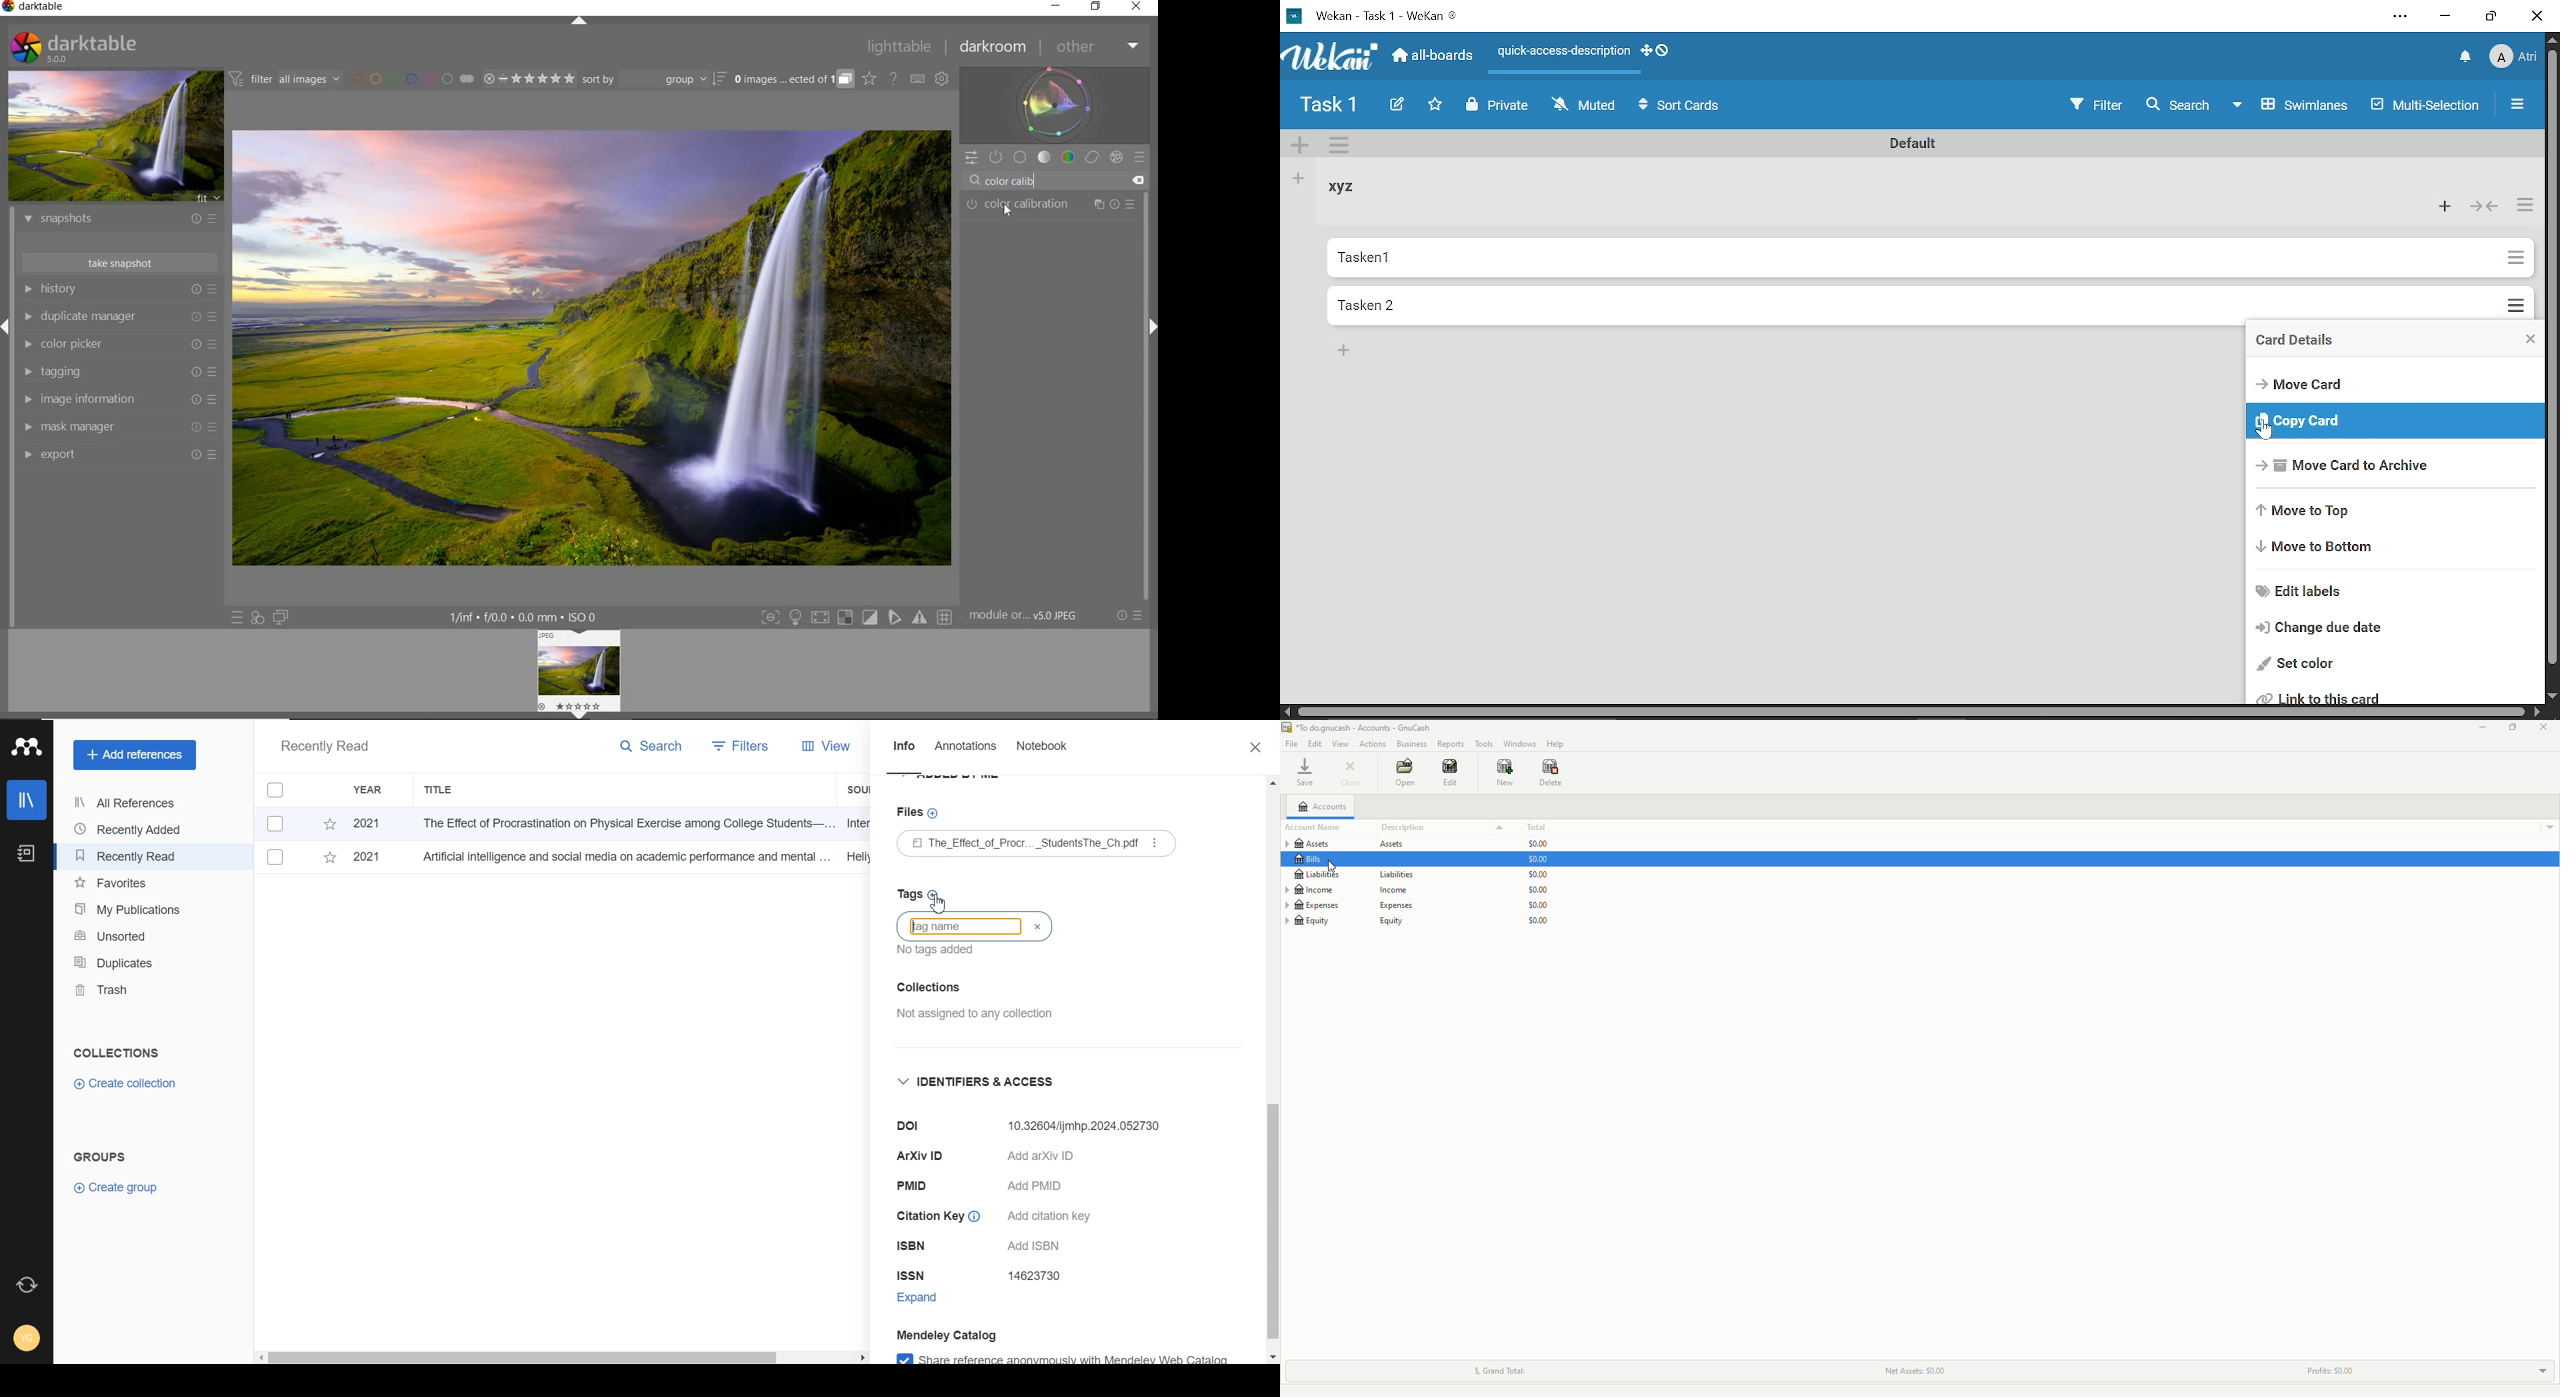 Image resolution: width=2576 pixels, height=1400 pixels. I want to click on tone, so click(1045, 157).